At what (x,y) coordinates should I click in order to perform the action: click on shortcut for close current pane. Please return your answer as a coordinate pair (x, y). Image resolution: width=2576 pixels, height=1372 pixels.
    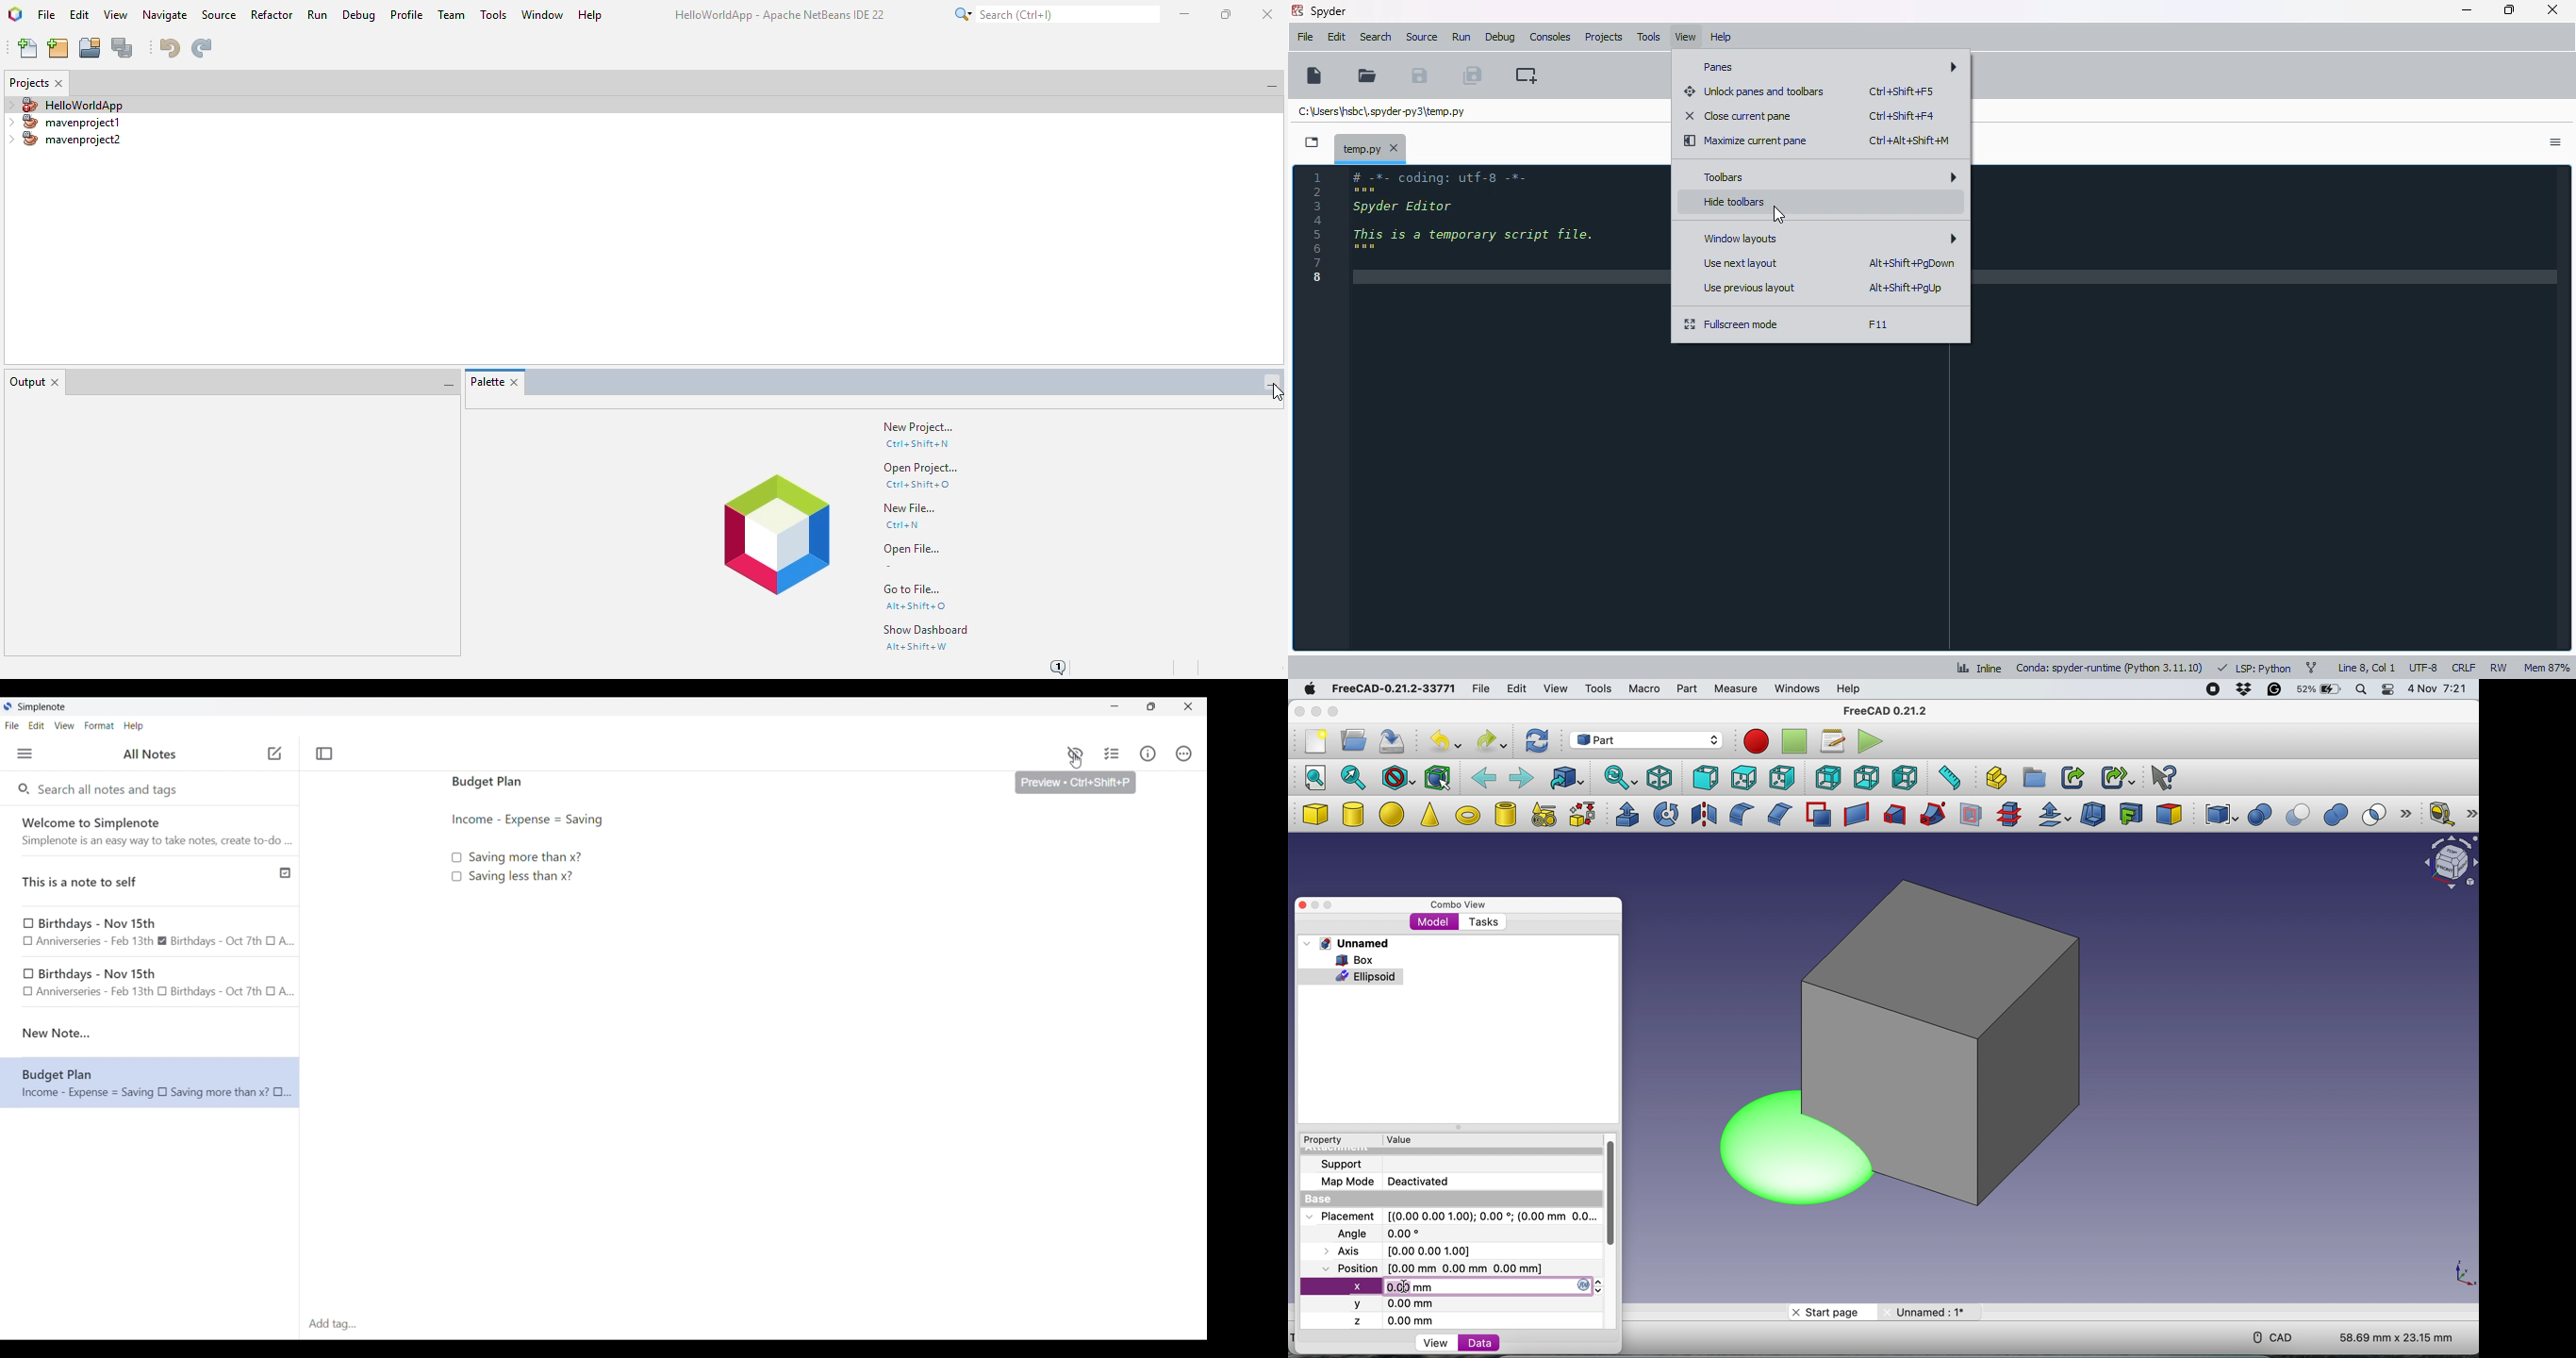
    Looking at the image, I should click on (1902, 115).